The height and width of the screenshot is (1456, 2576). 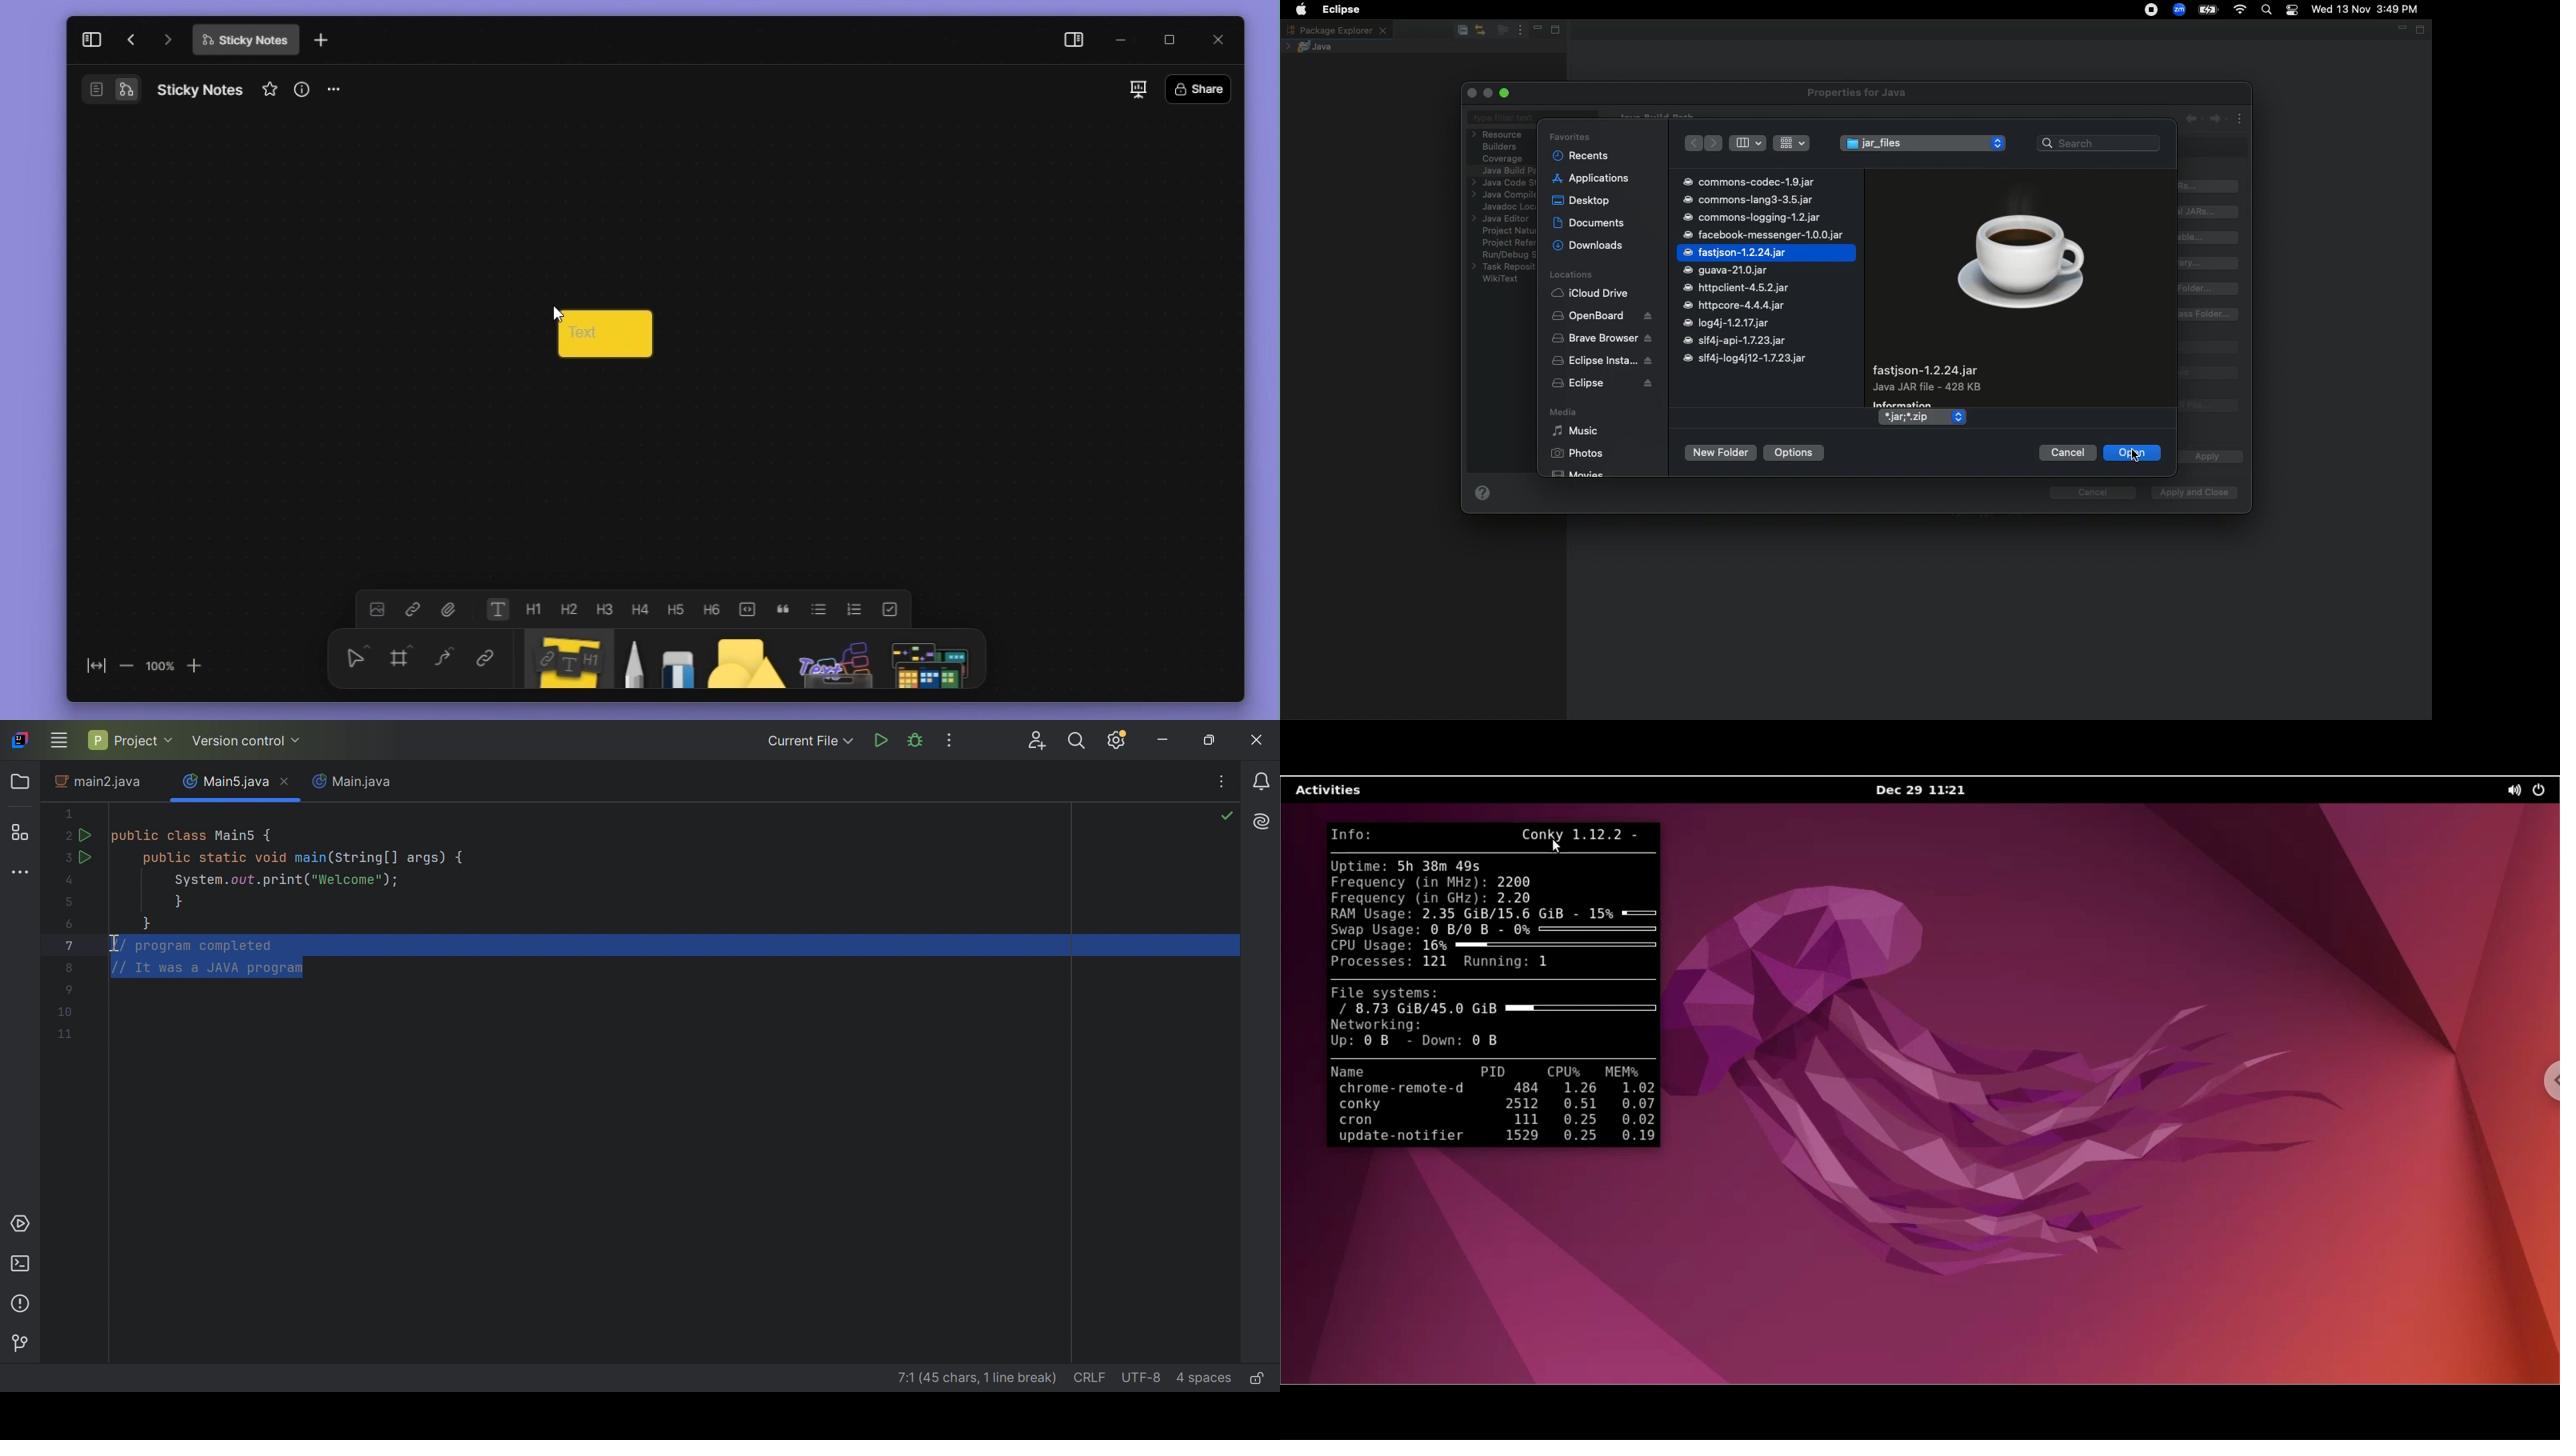 I want to click on Version control, so click(x=21, y=1341).